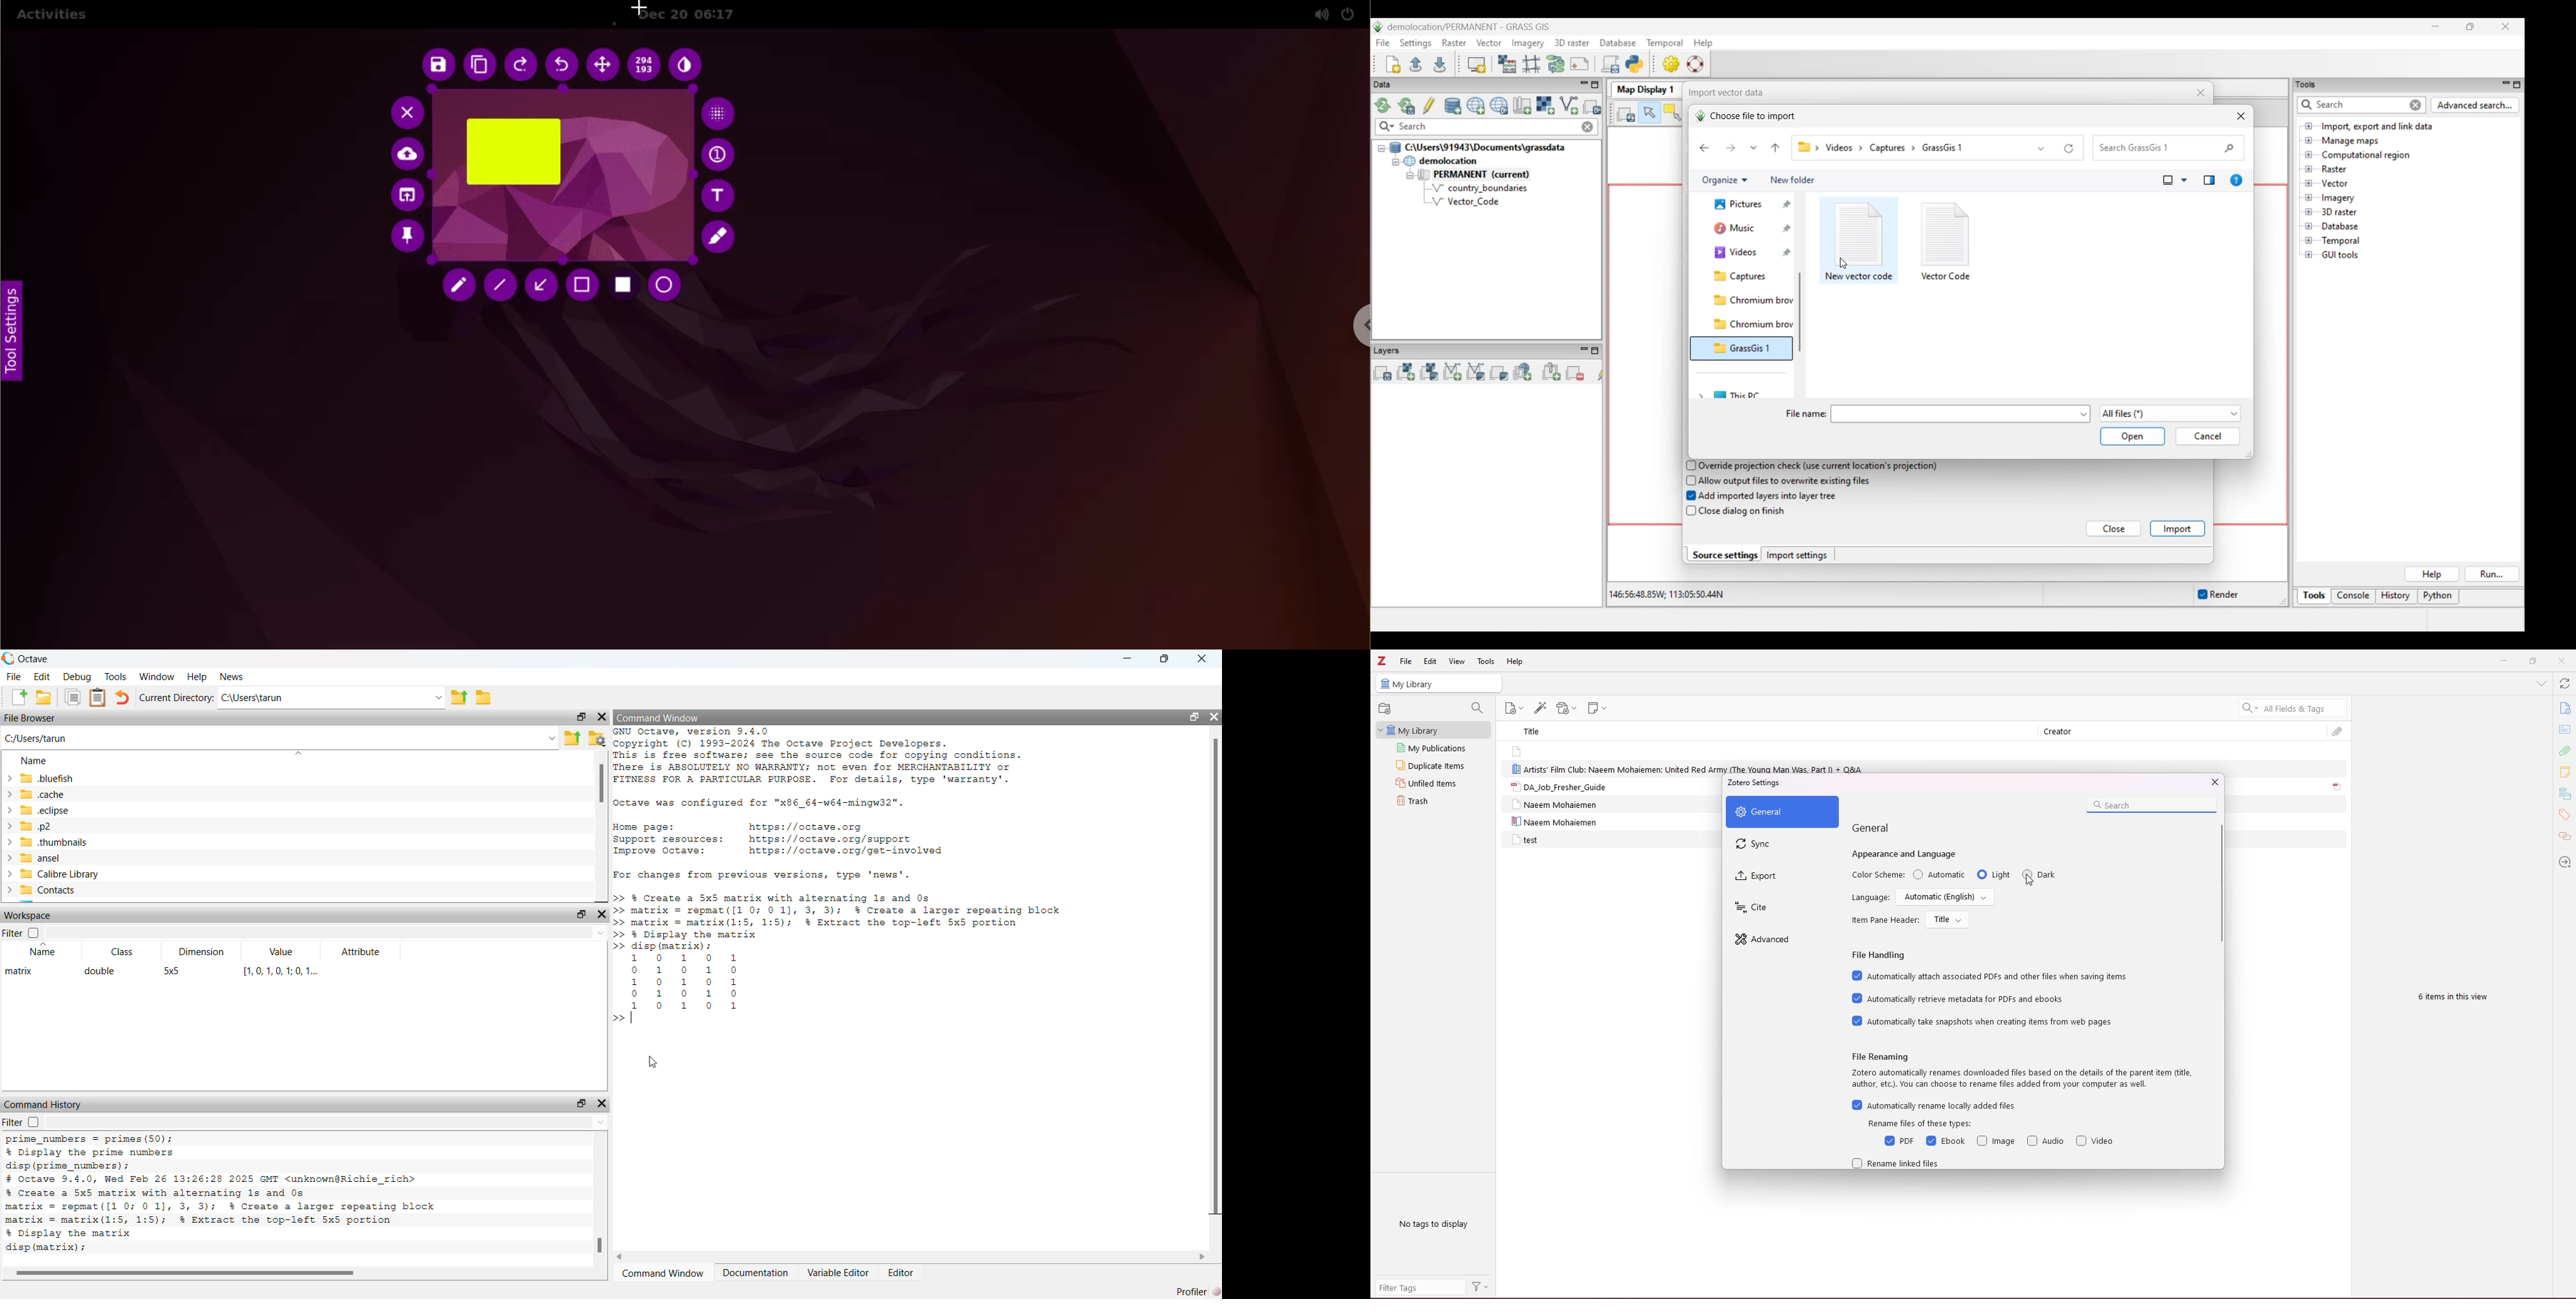  Describe the element at coordinates (1946, 1141) in the screenshot. I see `ebook` at that location.